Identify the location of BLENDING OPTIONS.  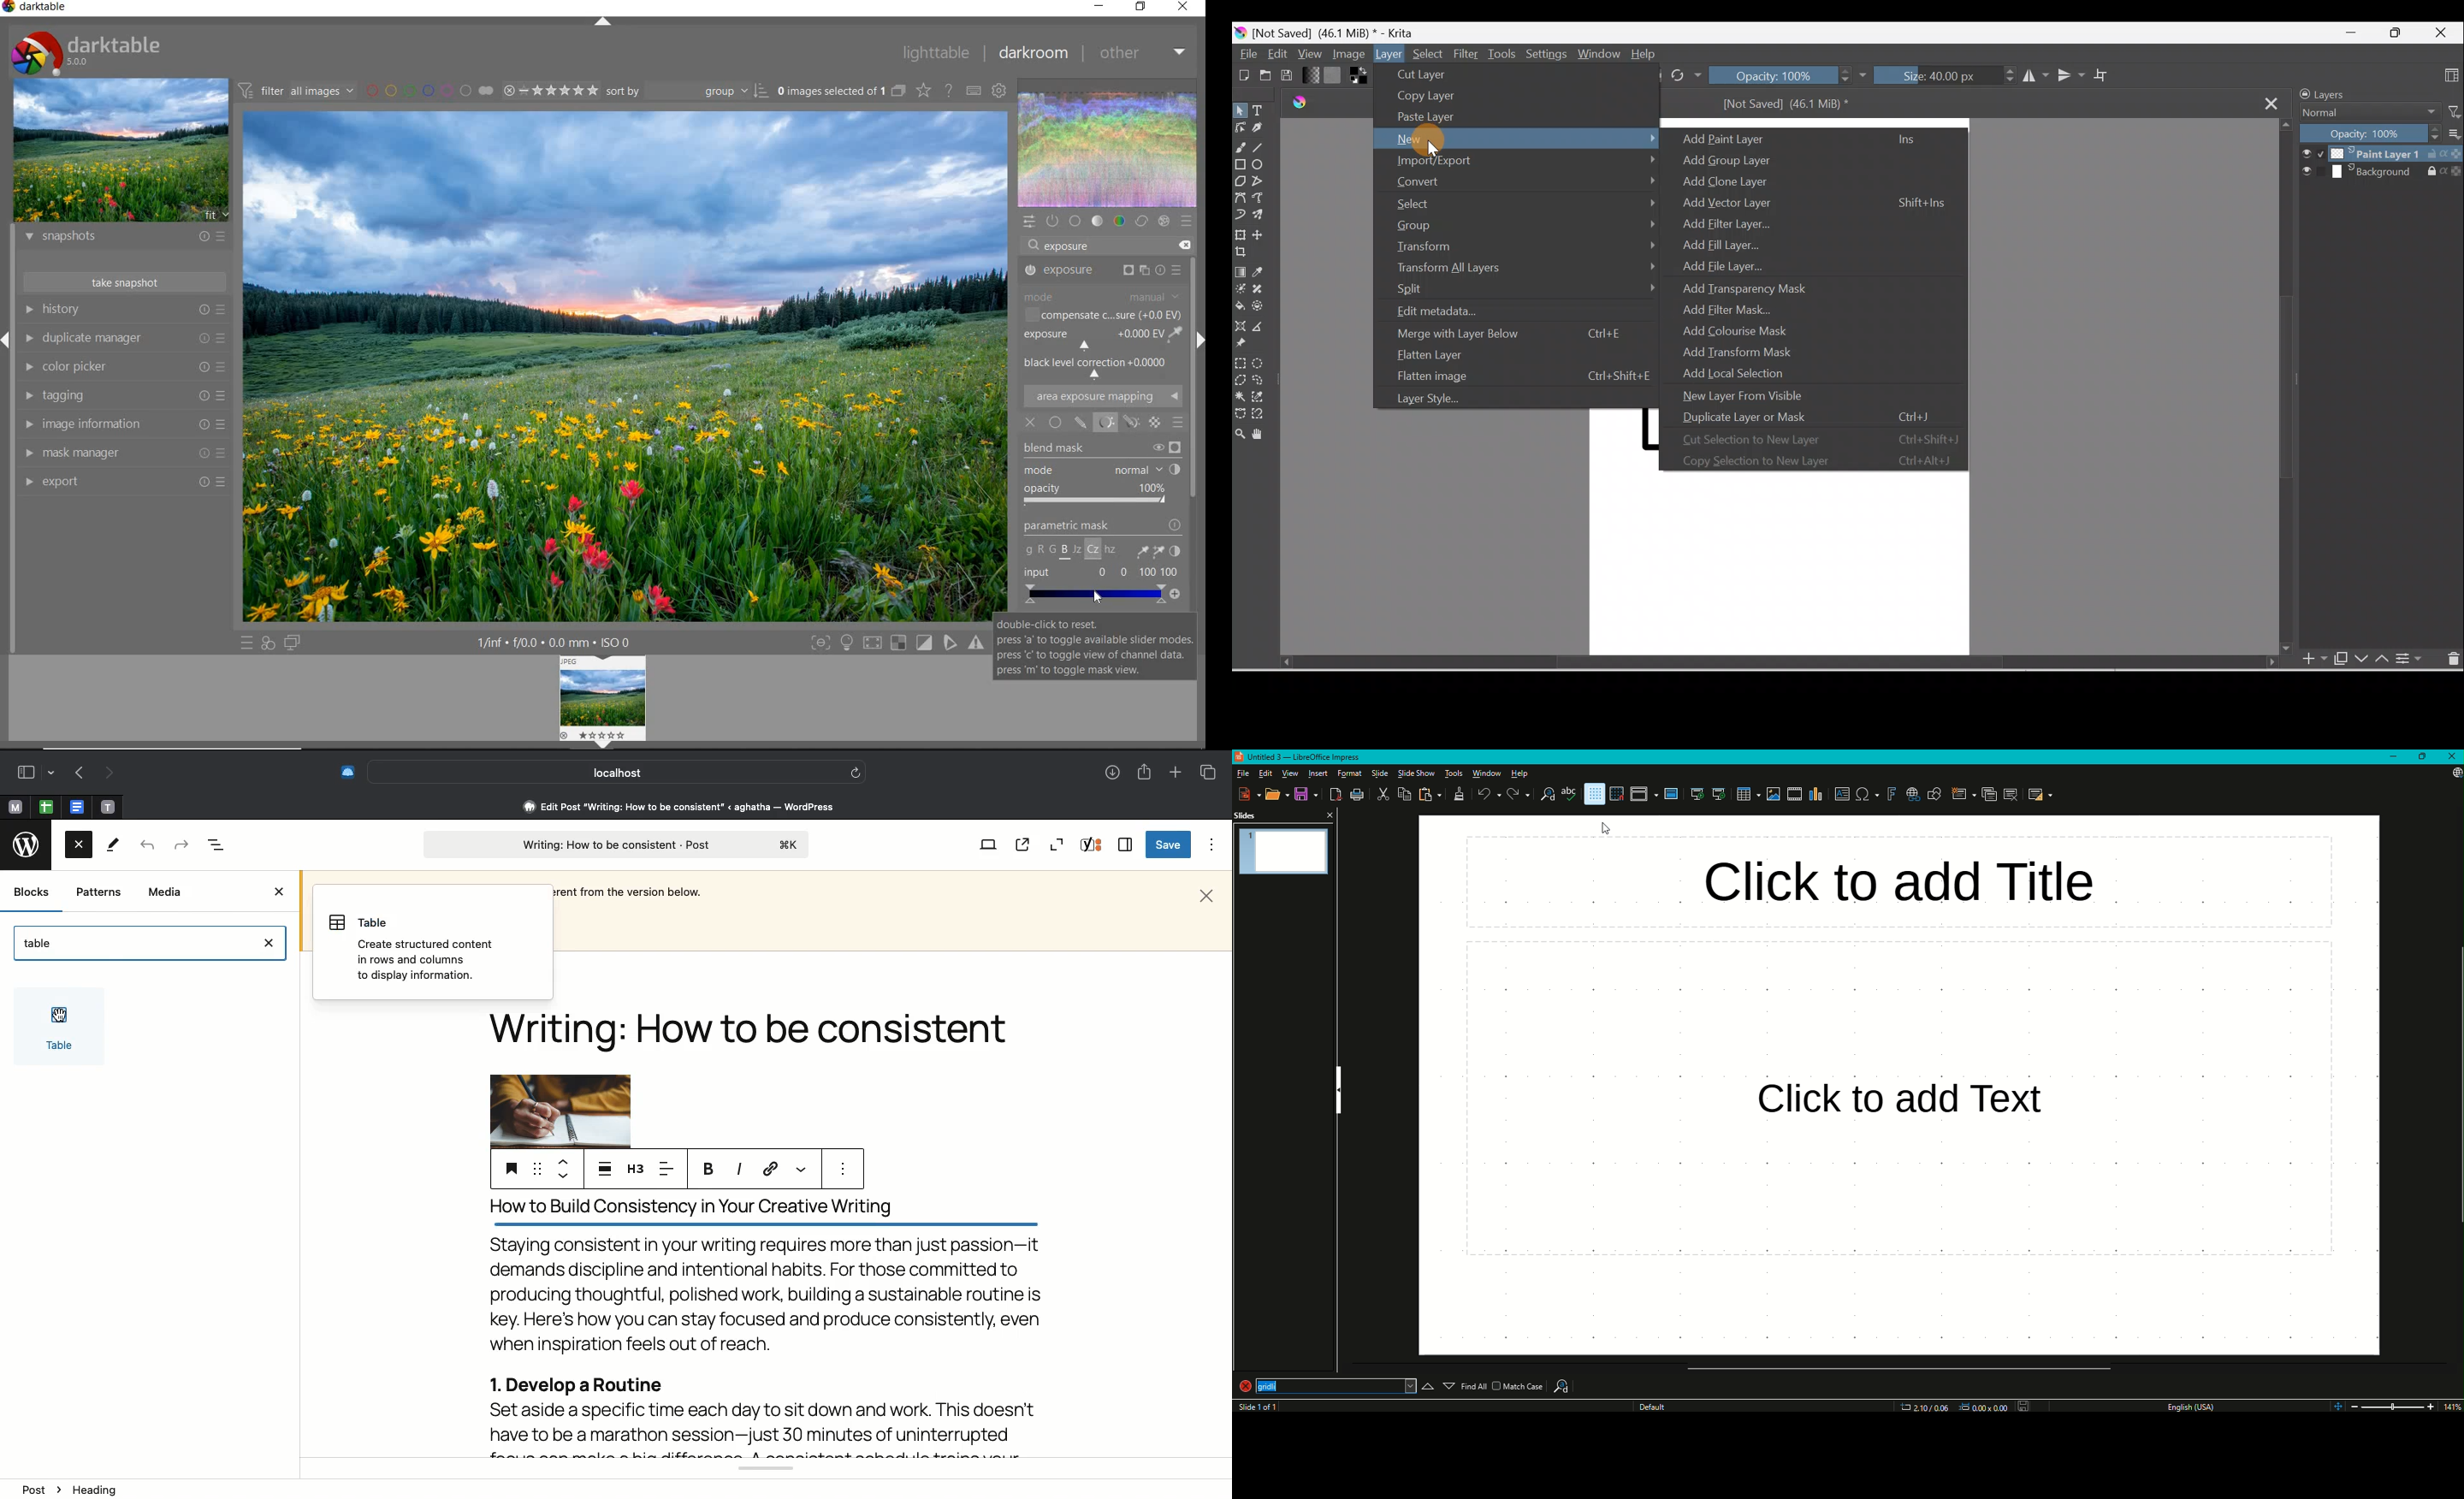
(1179, 424).